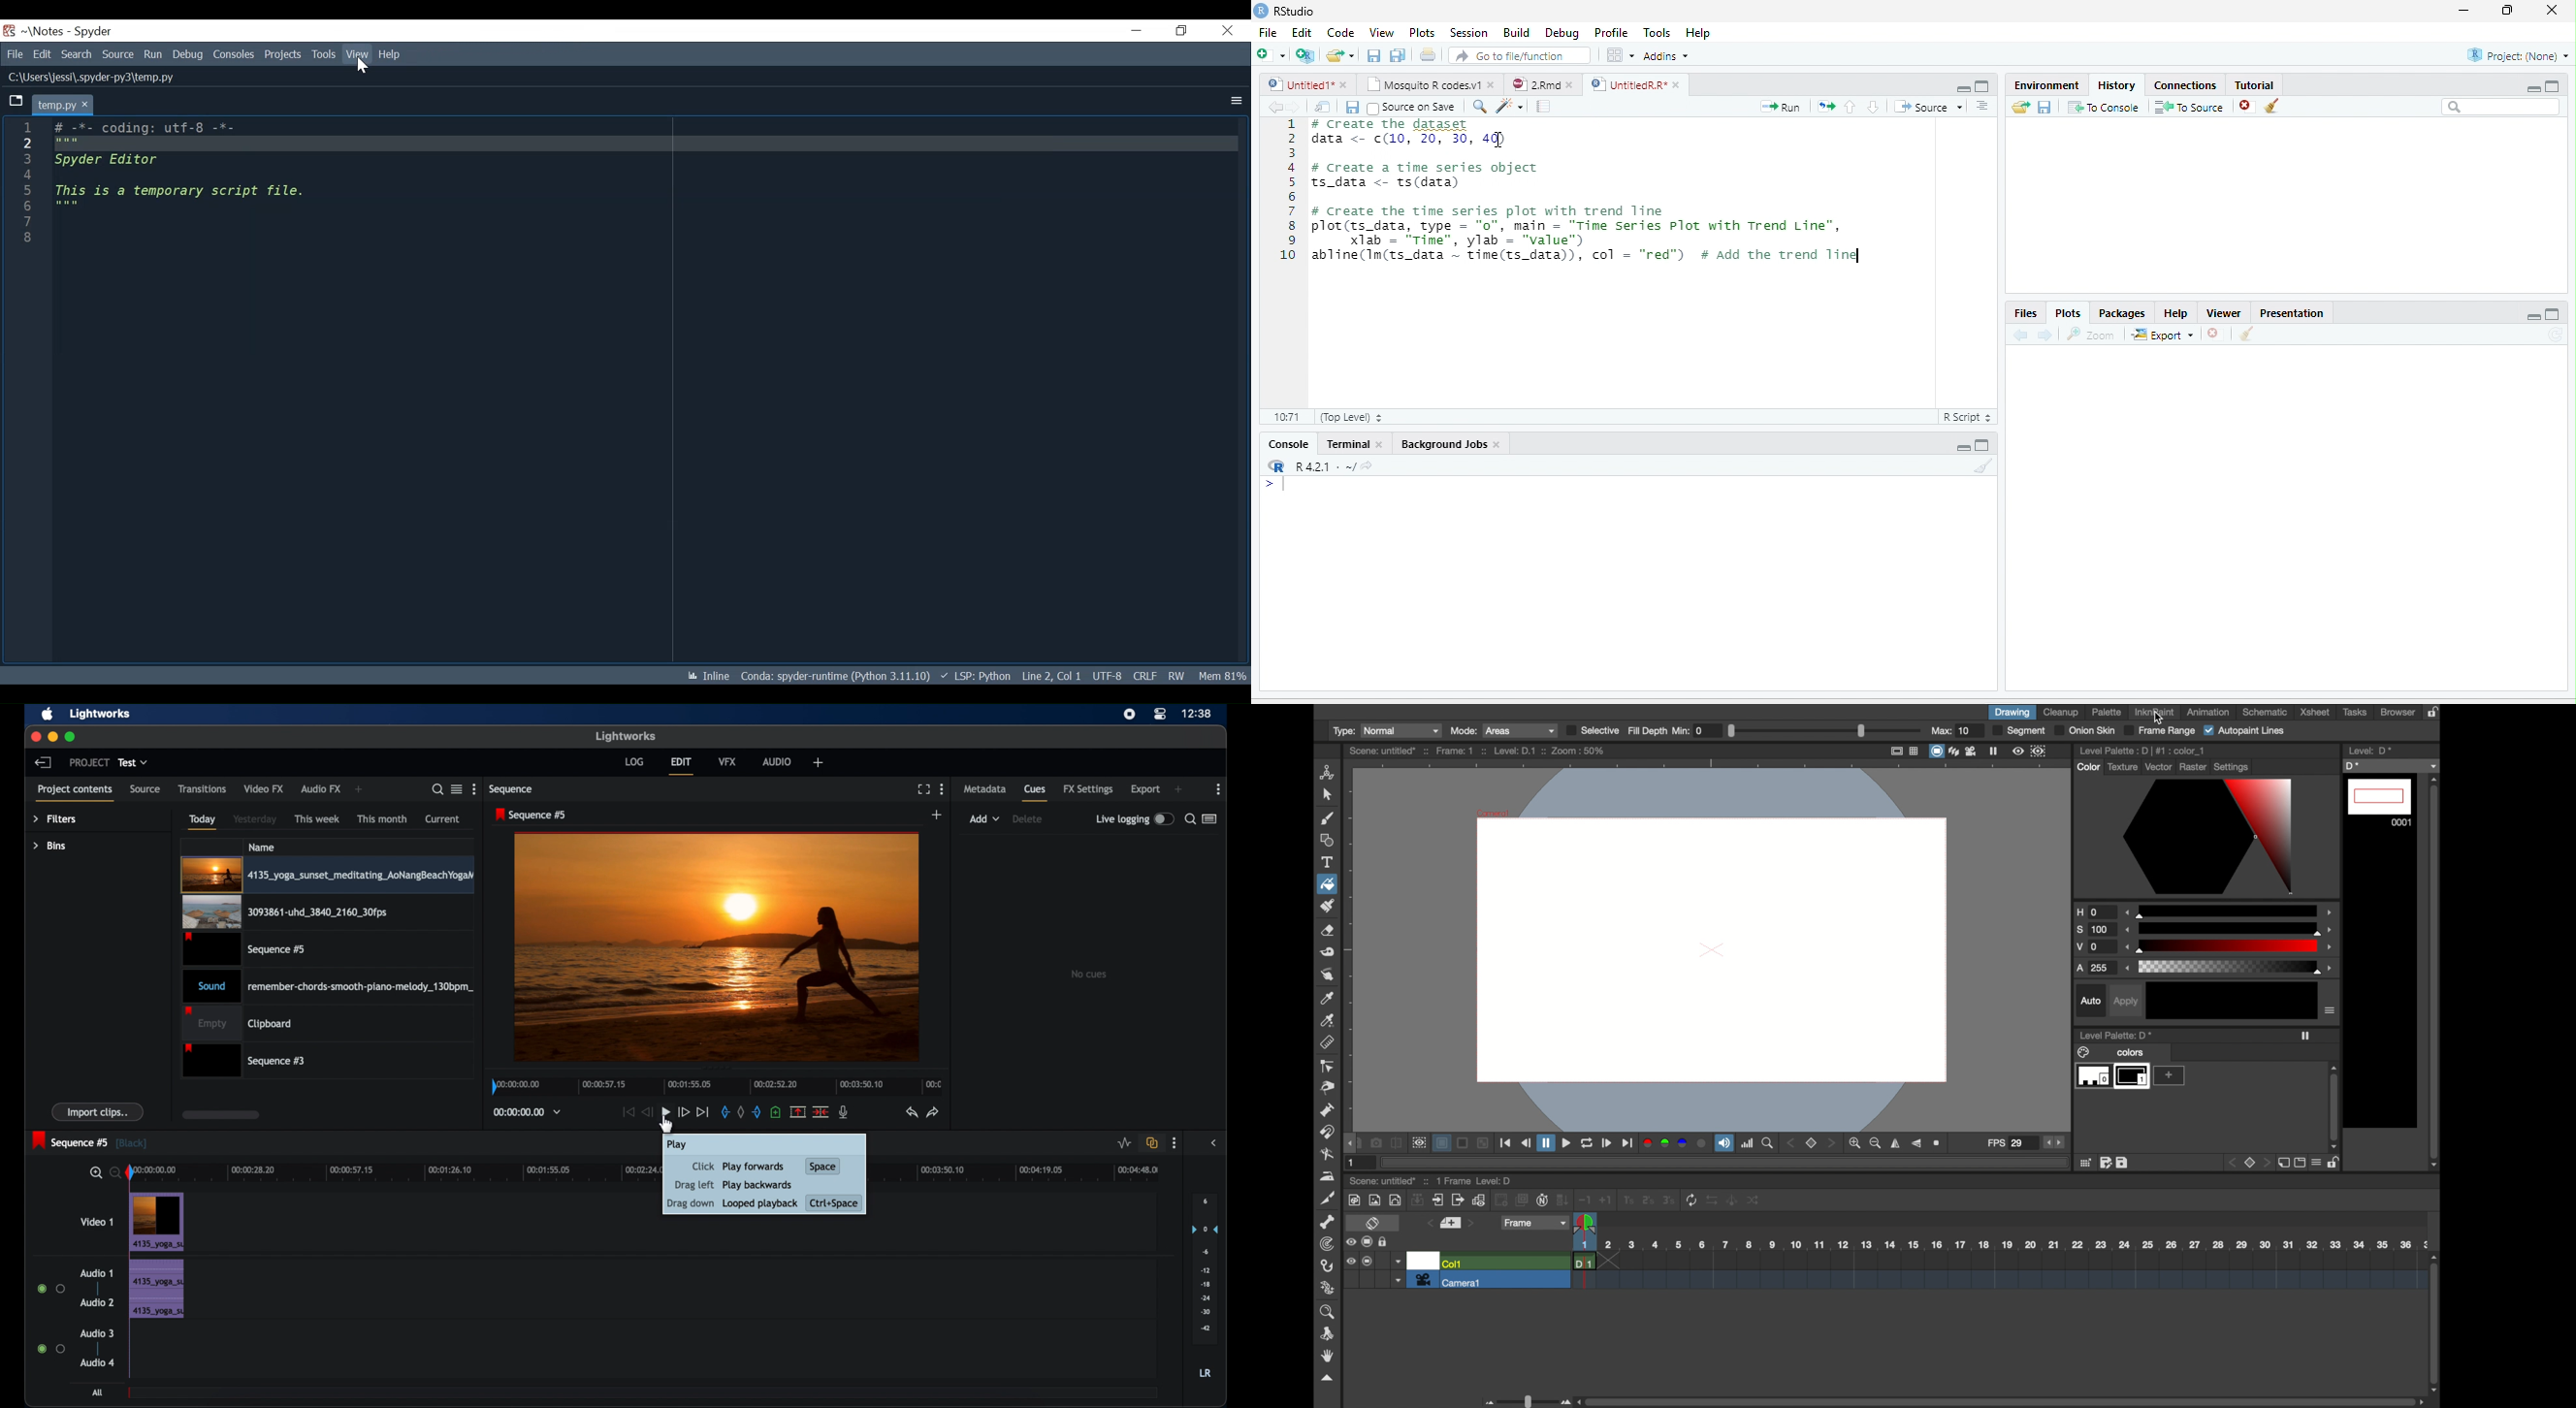 This screenshot has width=2576, height=1428. Describe the element at coordinates (727, 761) in the screenshot. I see `vfx` at that location.